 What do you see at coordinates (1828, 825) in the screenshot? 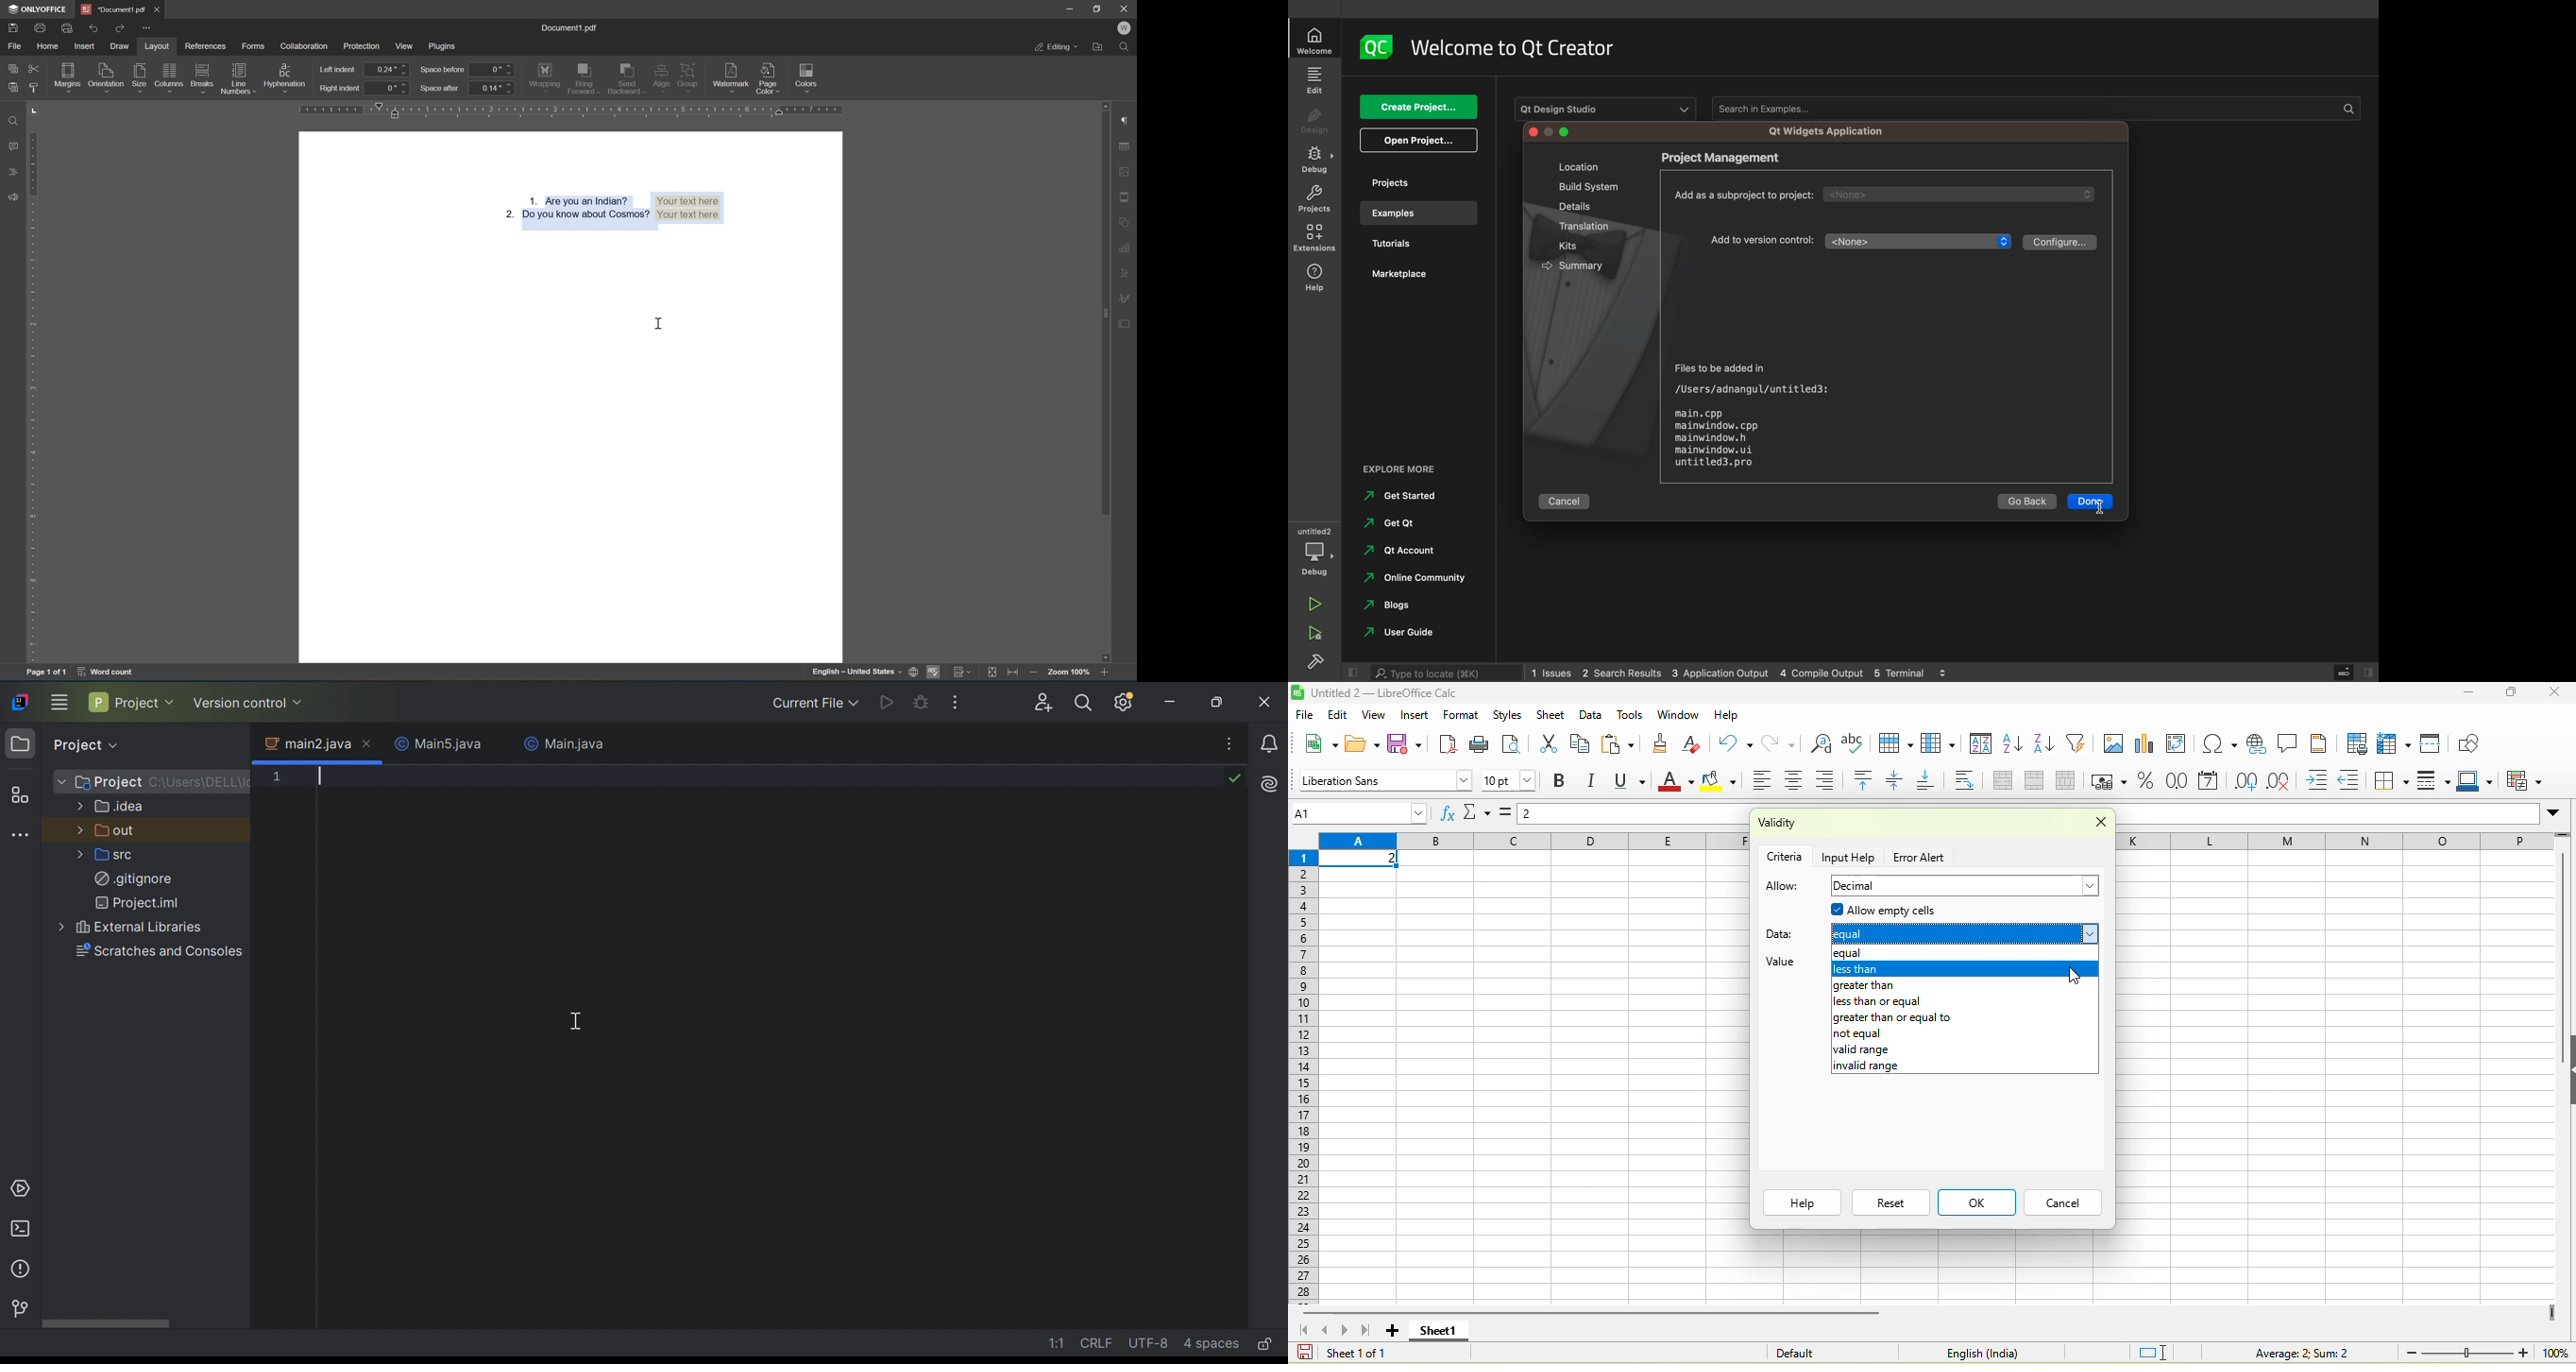
I see `validity` at bounding box center [1828, 825].